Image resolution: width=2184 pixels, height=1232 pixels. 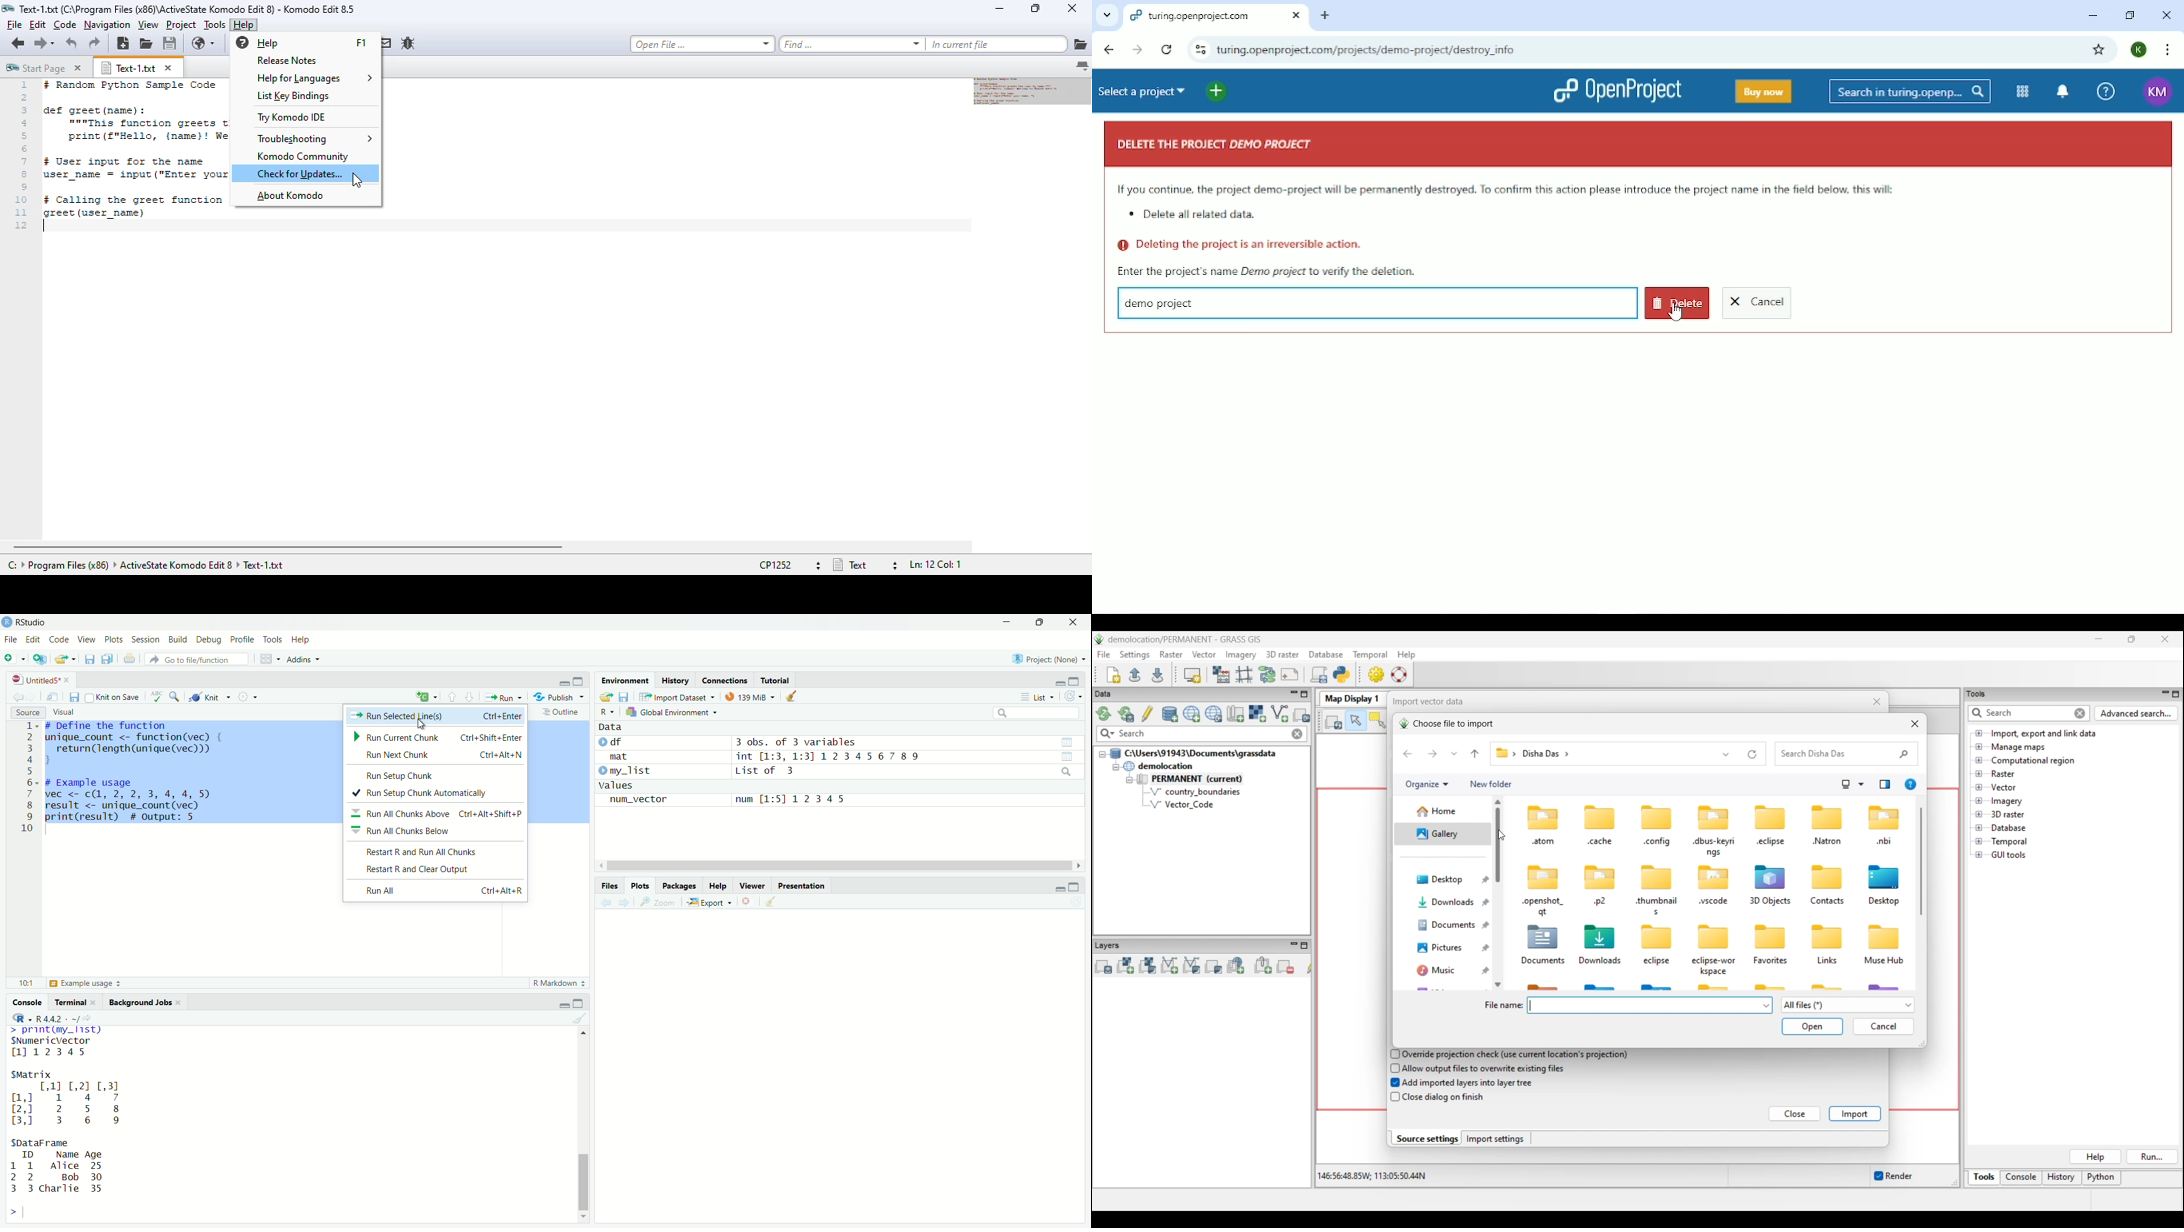 I want to click on Run Setup Chunk, so click(x=400, y=777).